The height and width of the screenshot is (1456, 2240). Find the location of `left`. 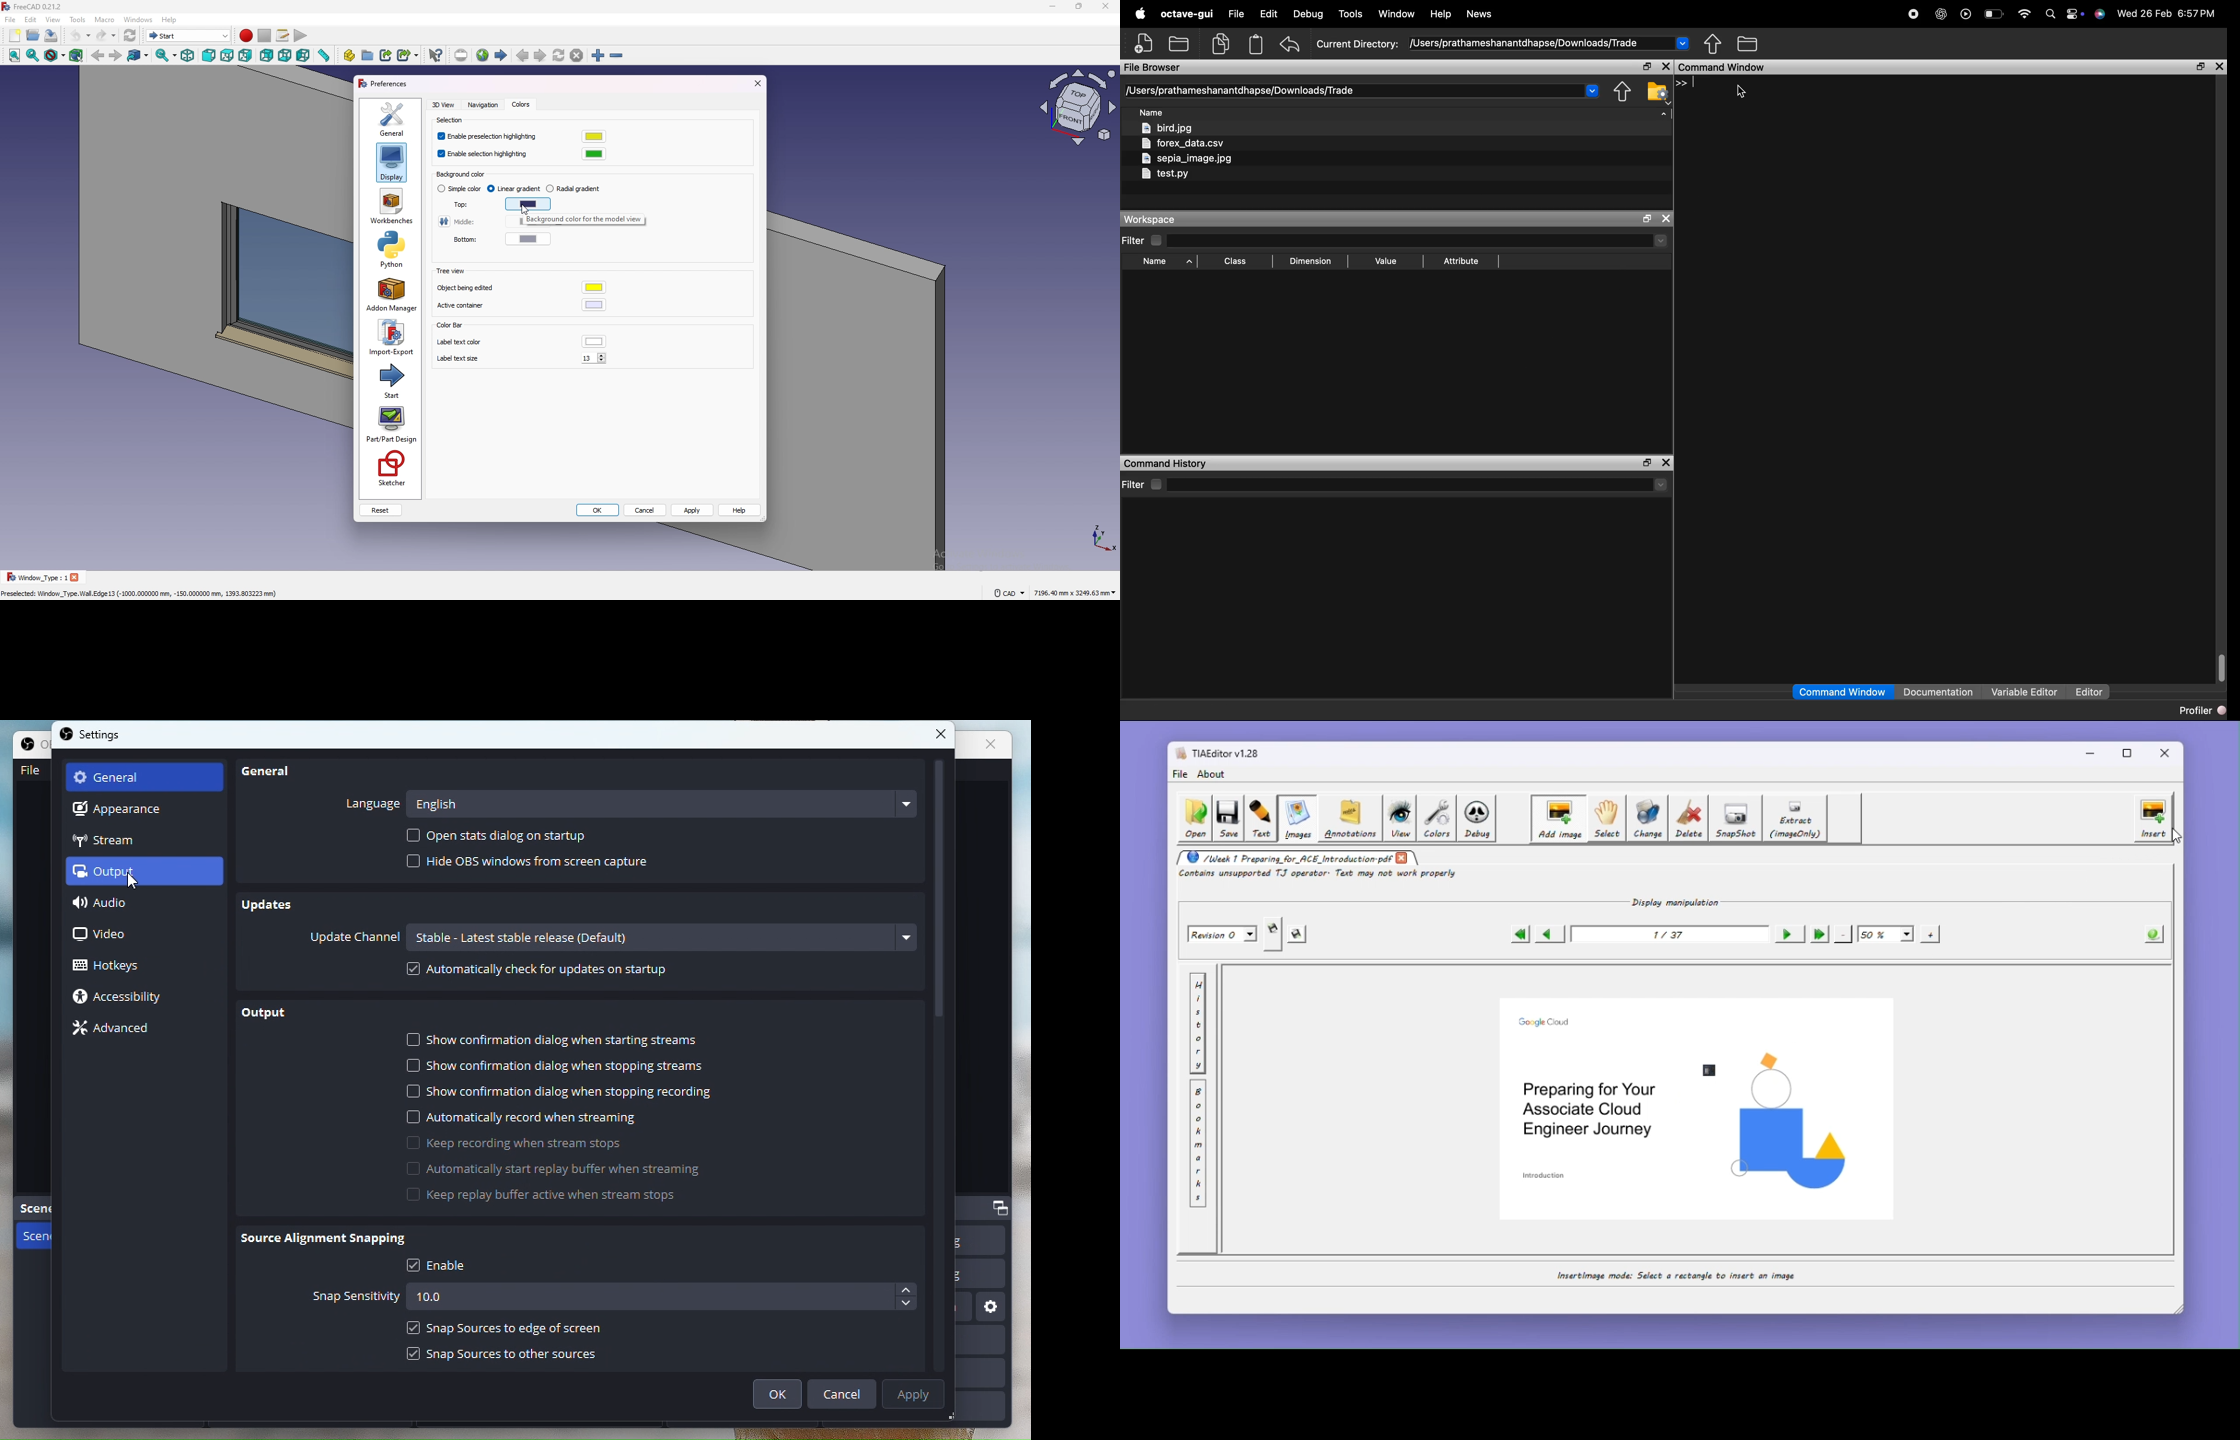

left is located at coordinates (304, 55).